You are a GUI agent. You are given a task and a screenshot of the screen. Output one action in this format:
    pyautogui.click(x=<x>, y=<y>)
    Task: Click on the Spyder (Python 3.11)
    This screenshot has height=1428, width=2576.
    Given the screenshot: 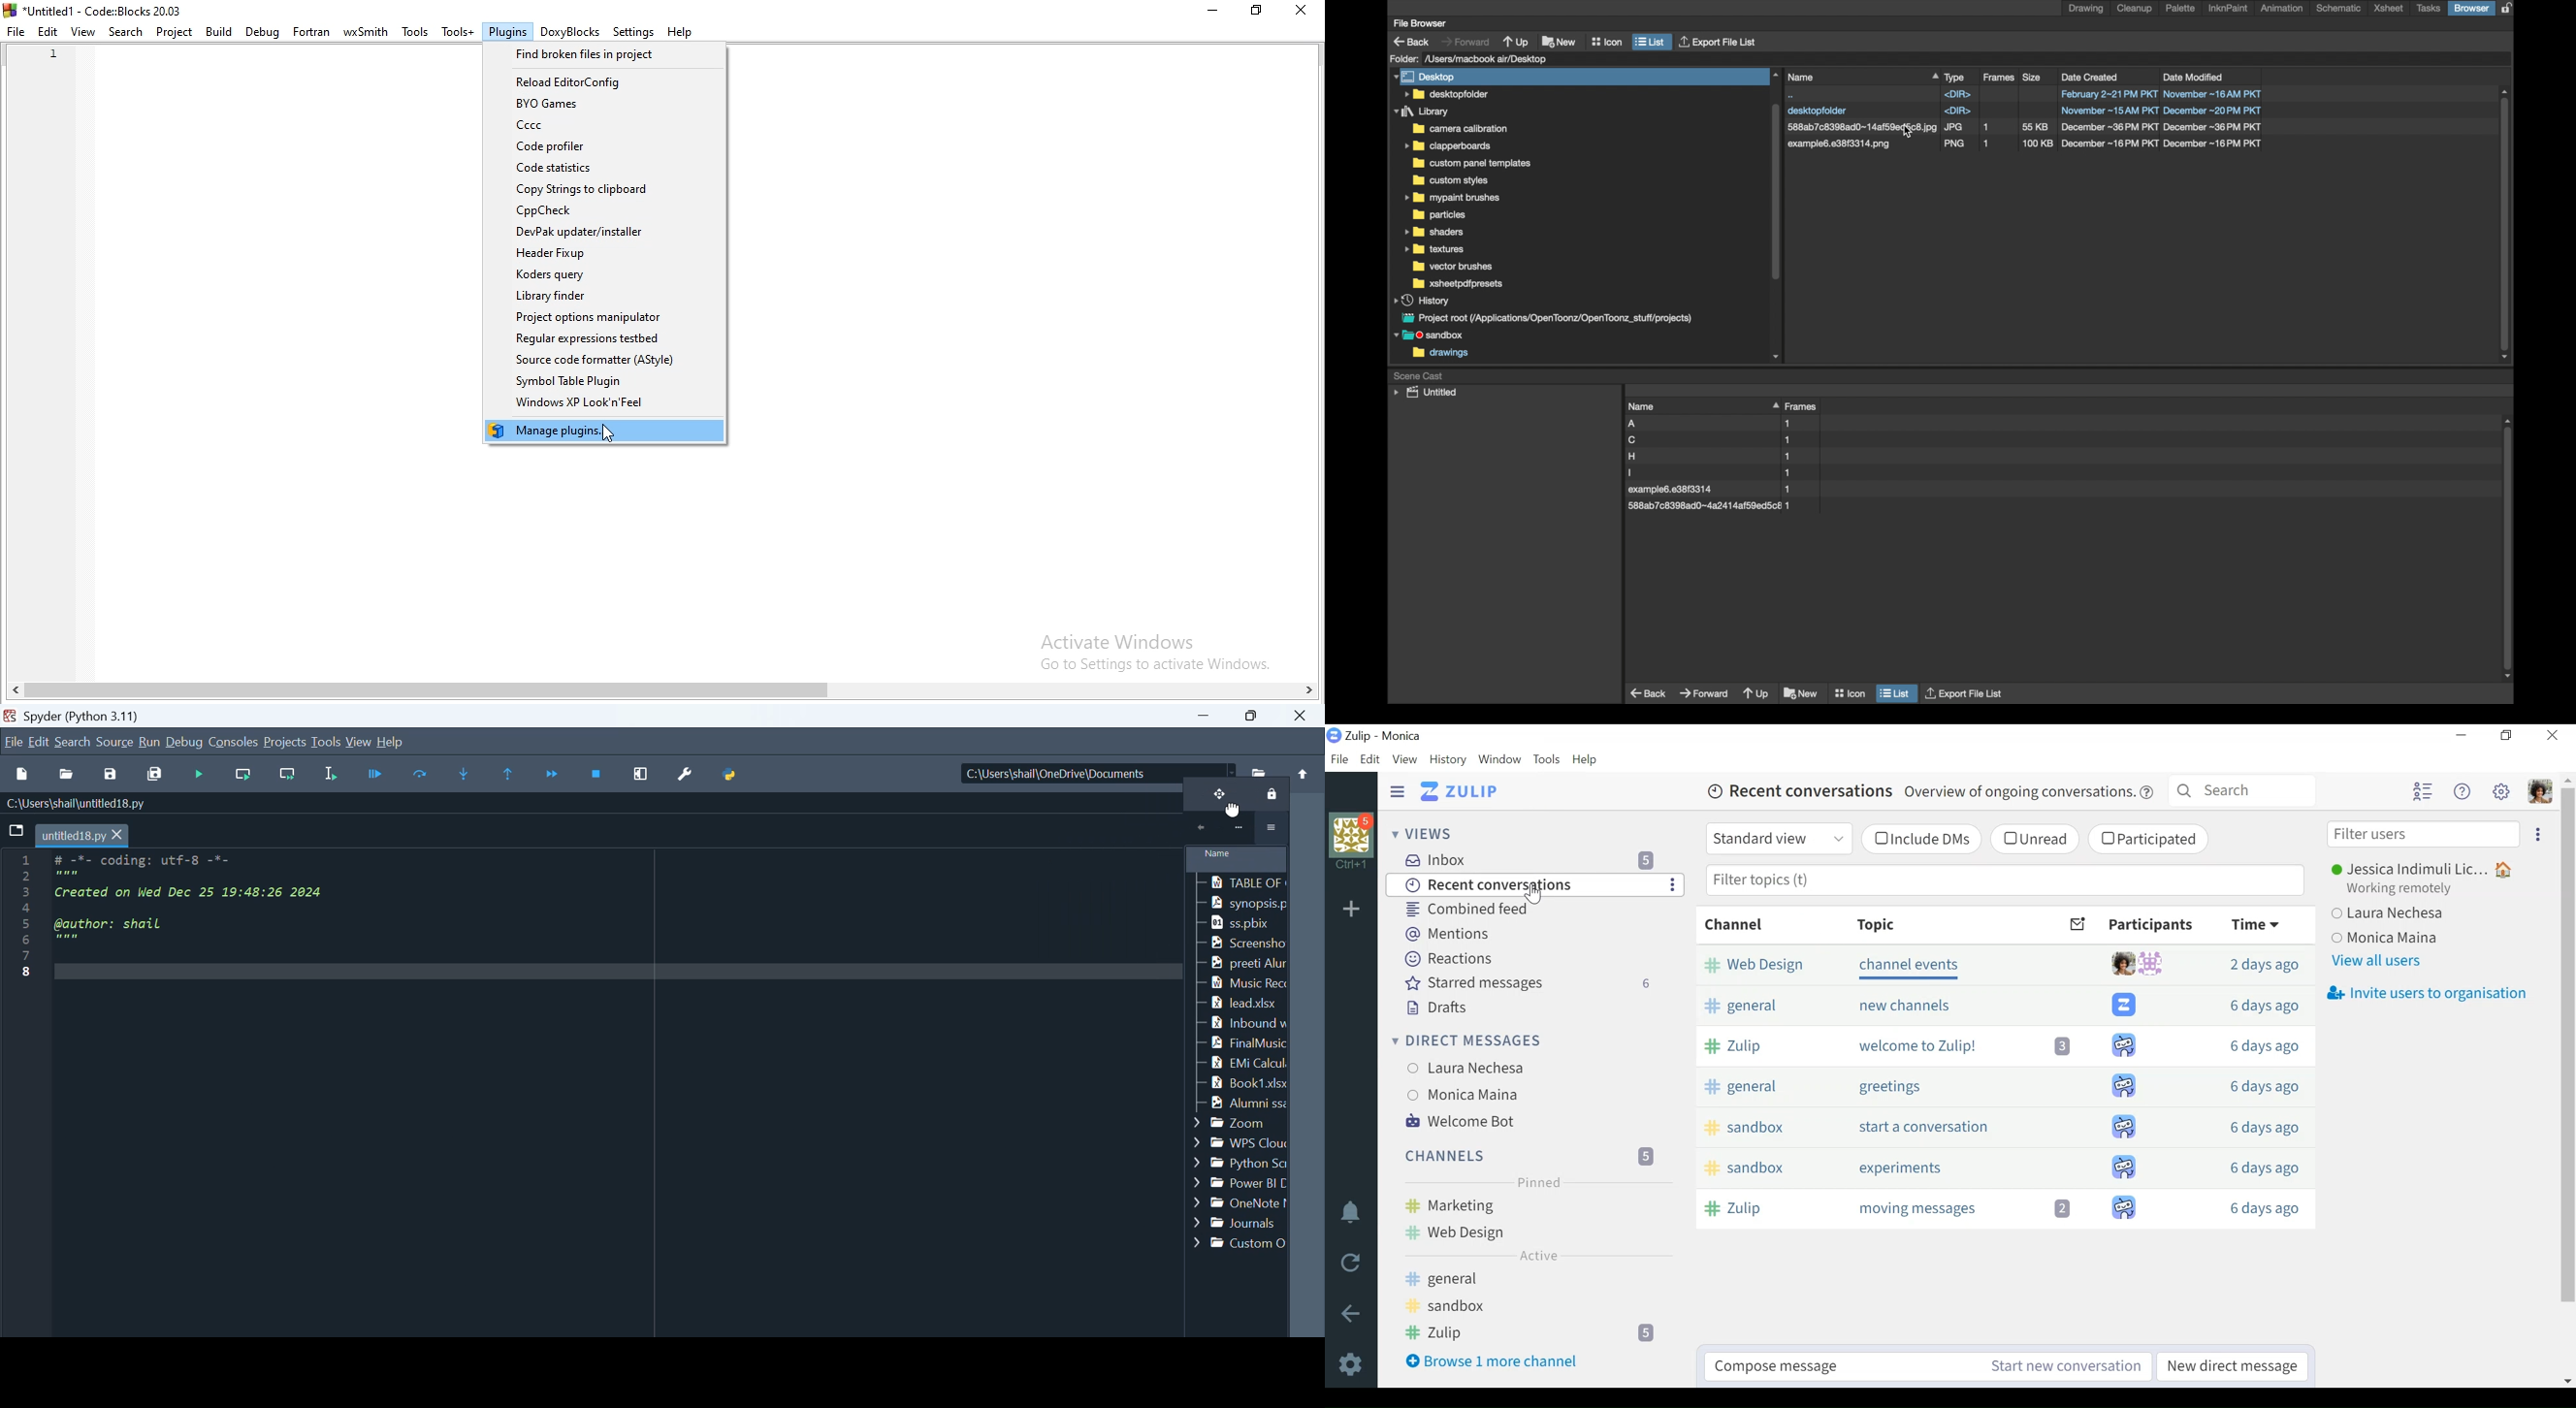 What is the action you would take?
    pyautogui.click(x=121, y=715)
    